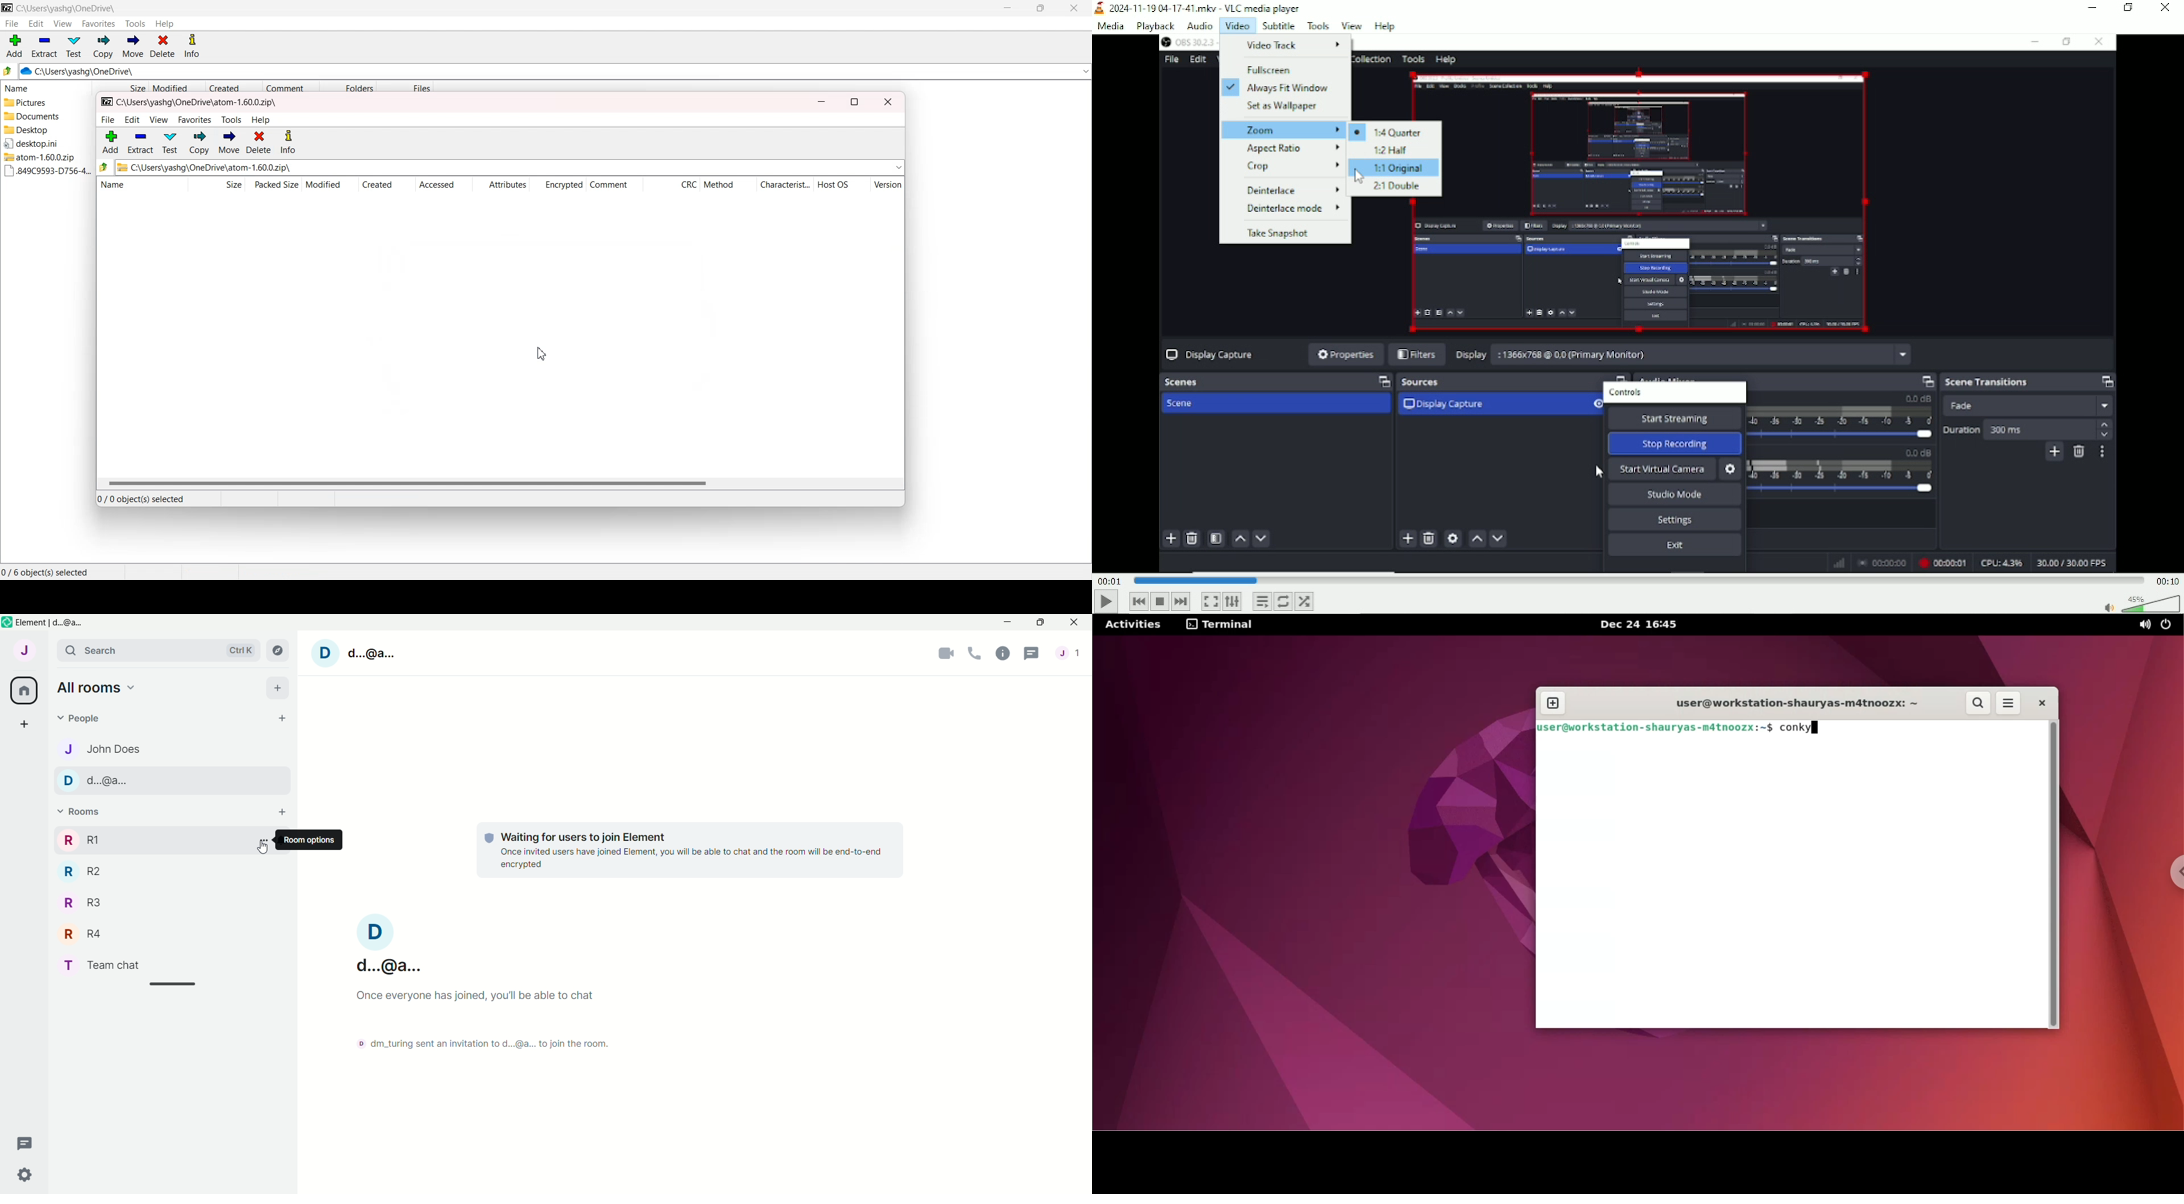 The width and height of the screenshot is (2184, 1204). What do you see at coordinates (1181, 602) in the screenshot?
I see `next` at bounding box center [1181, 602].